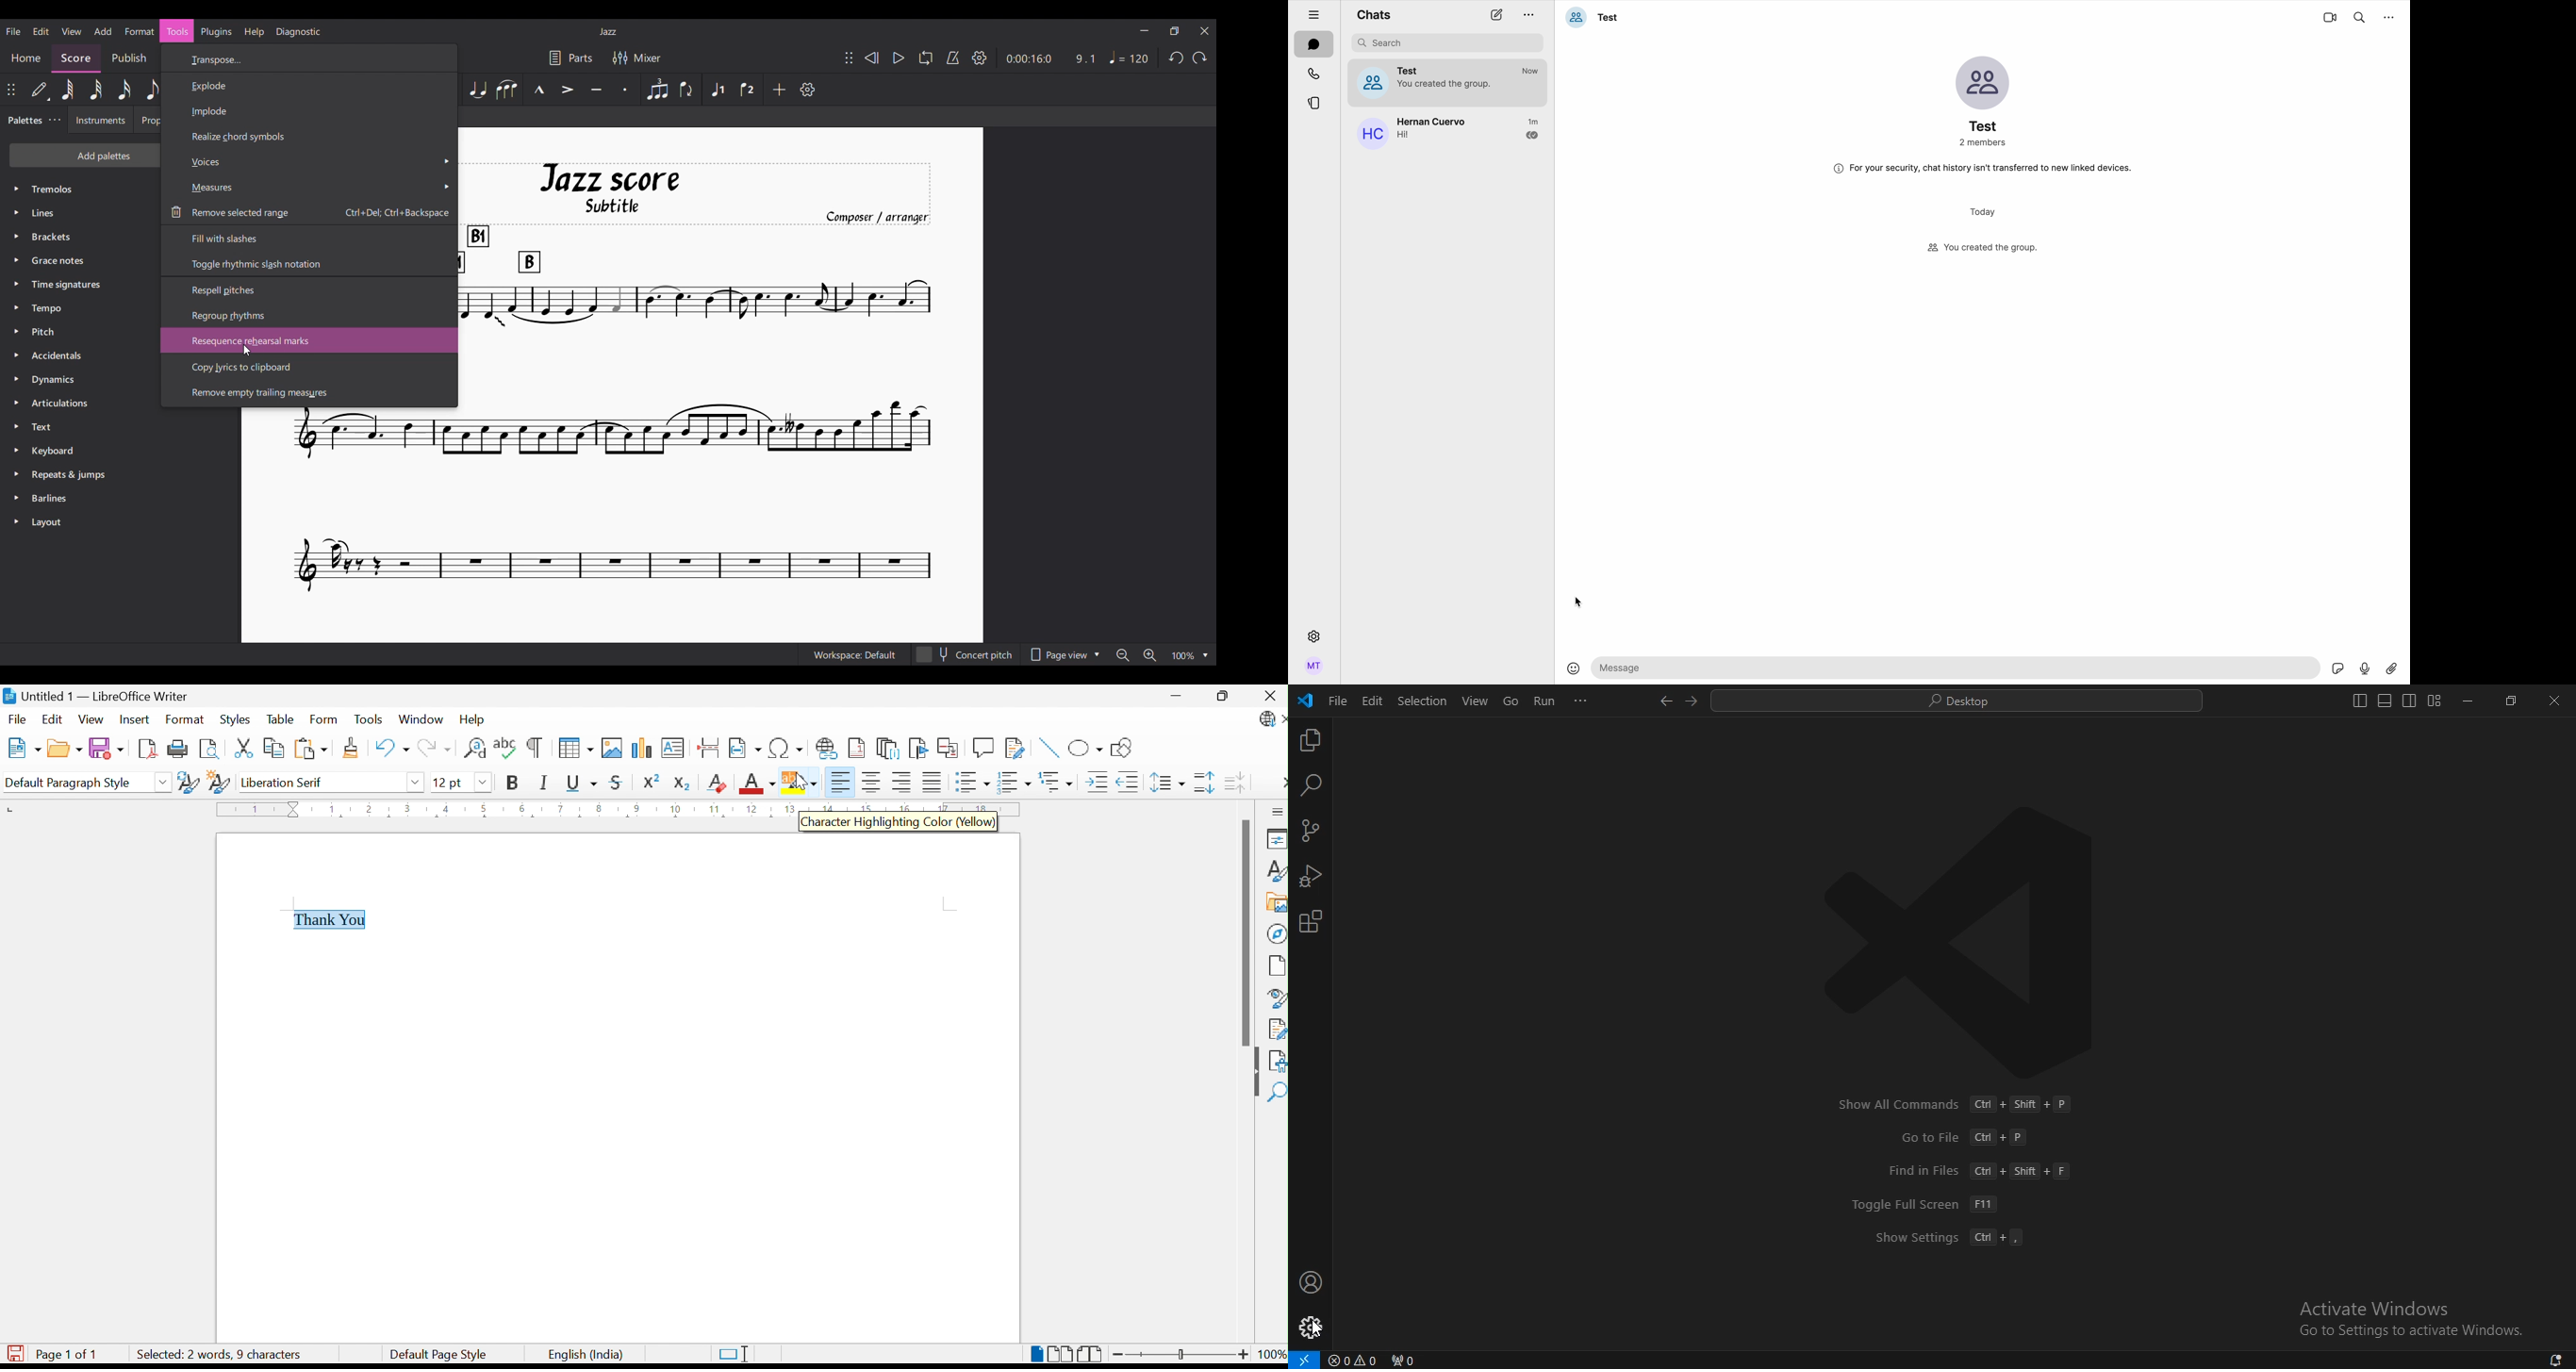  I want to click on 8th note, so click(151, 90).